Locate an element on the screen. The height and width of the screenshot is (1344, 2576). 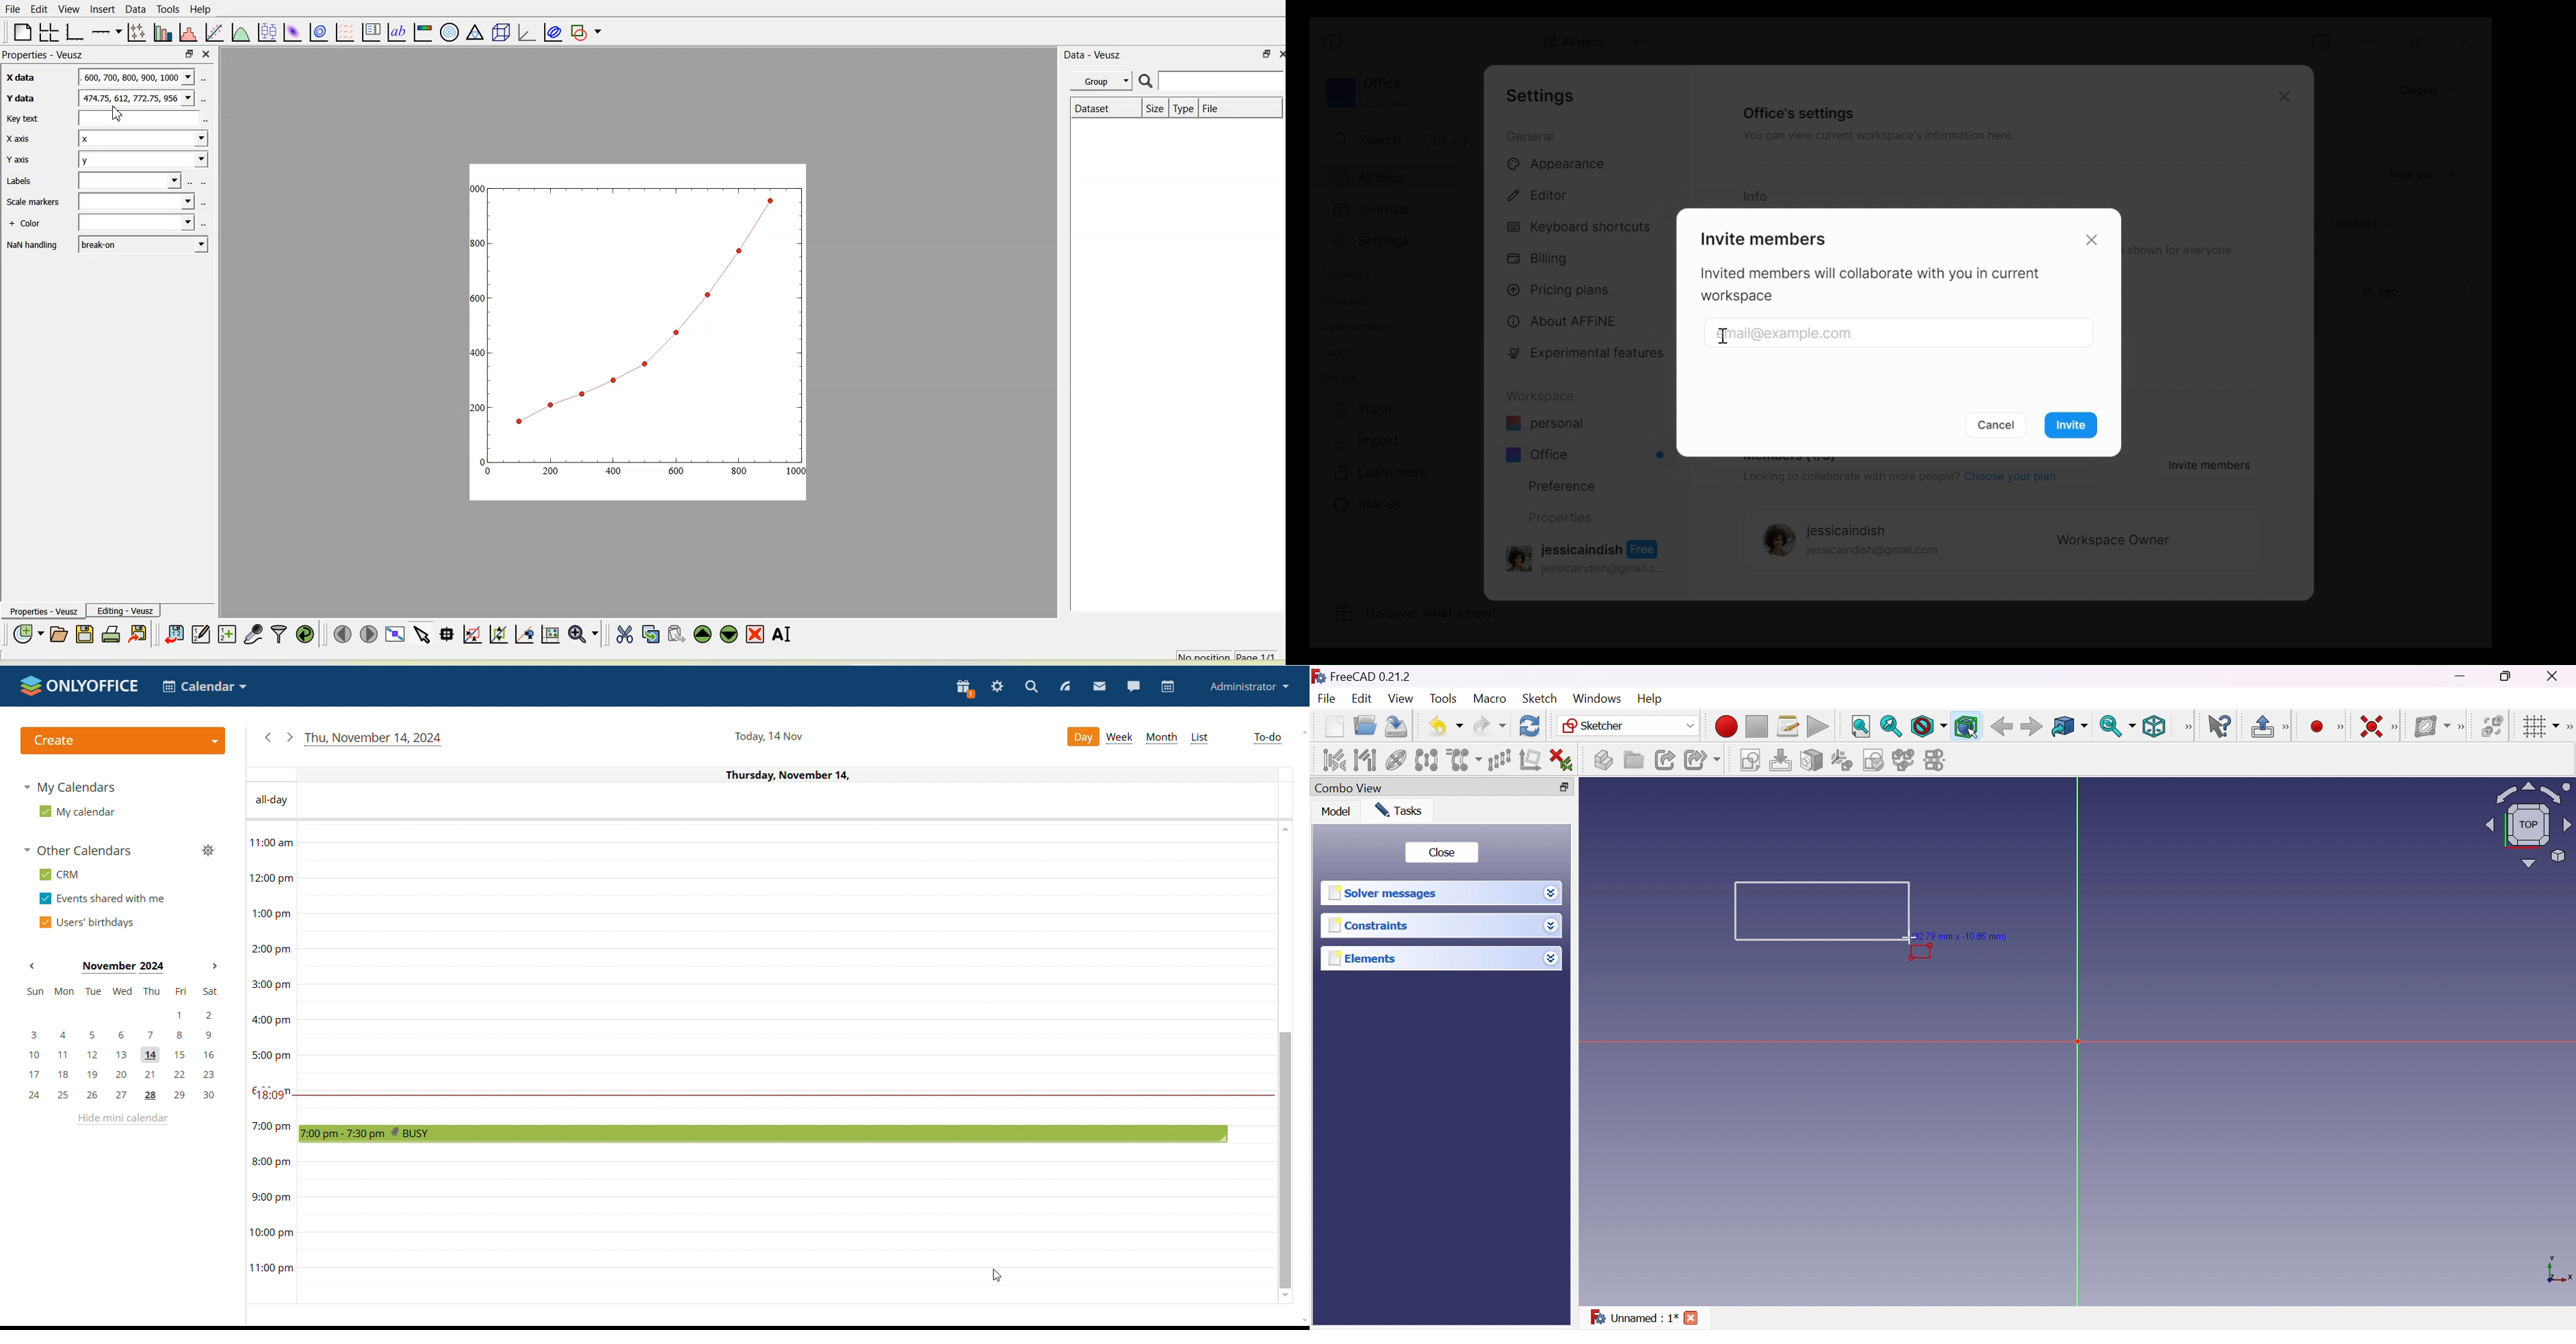
Workspace is located at coordinates (1544, 396).